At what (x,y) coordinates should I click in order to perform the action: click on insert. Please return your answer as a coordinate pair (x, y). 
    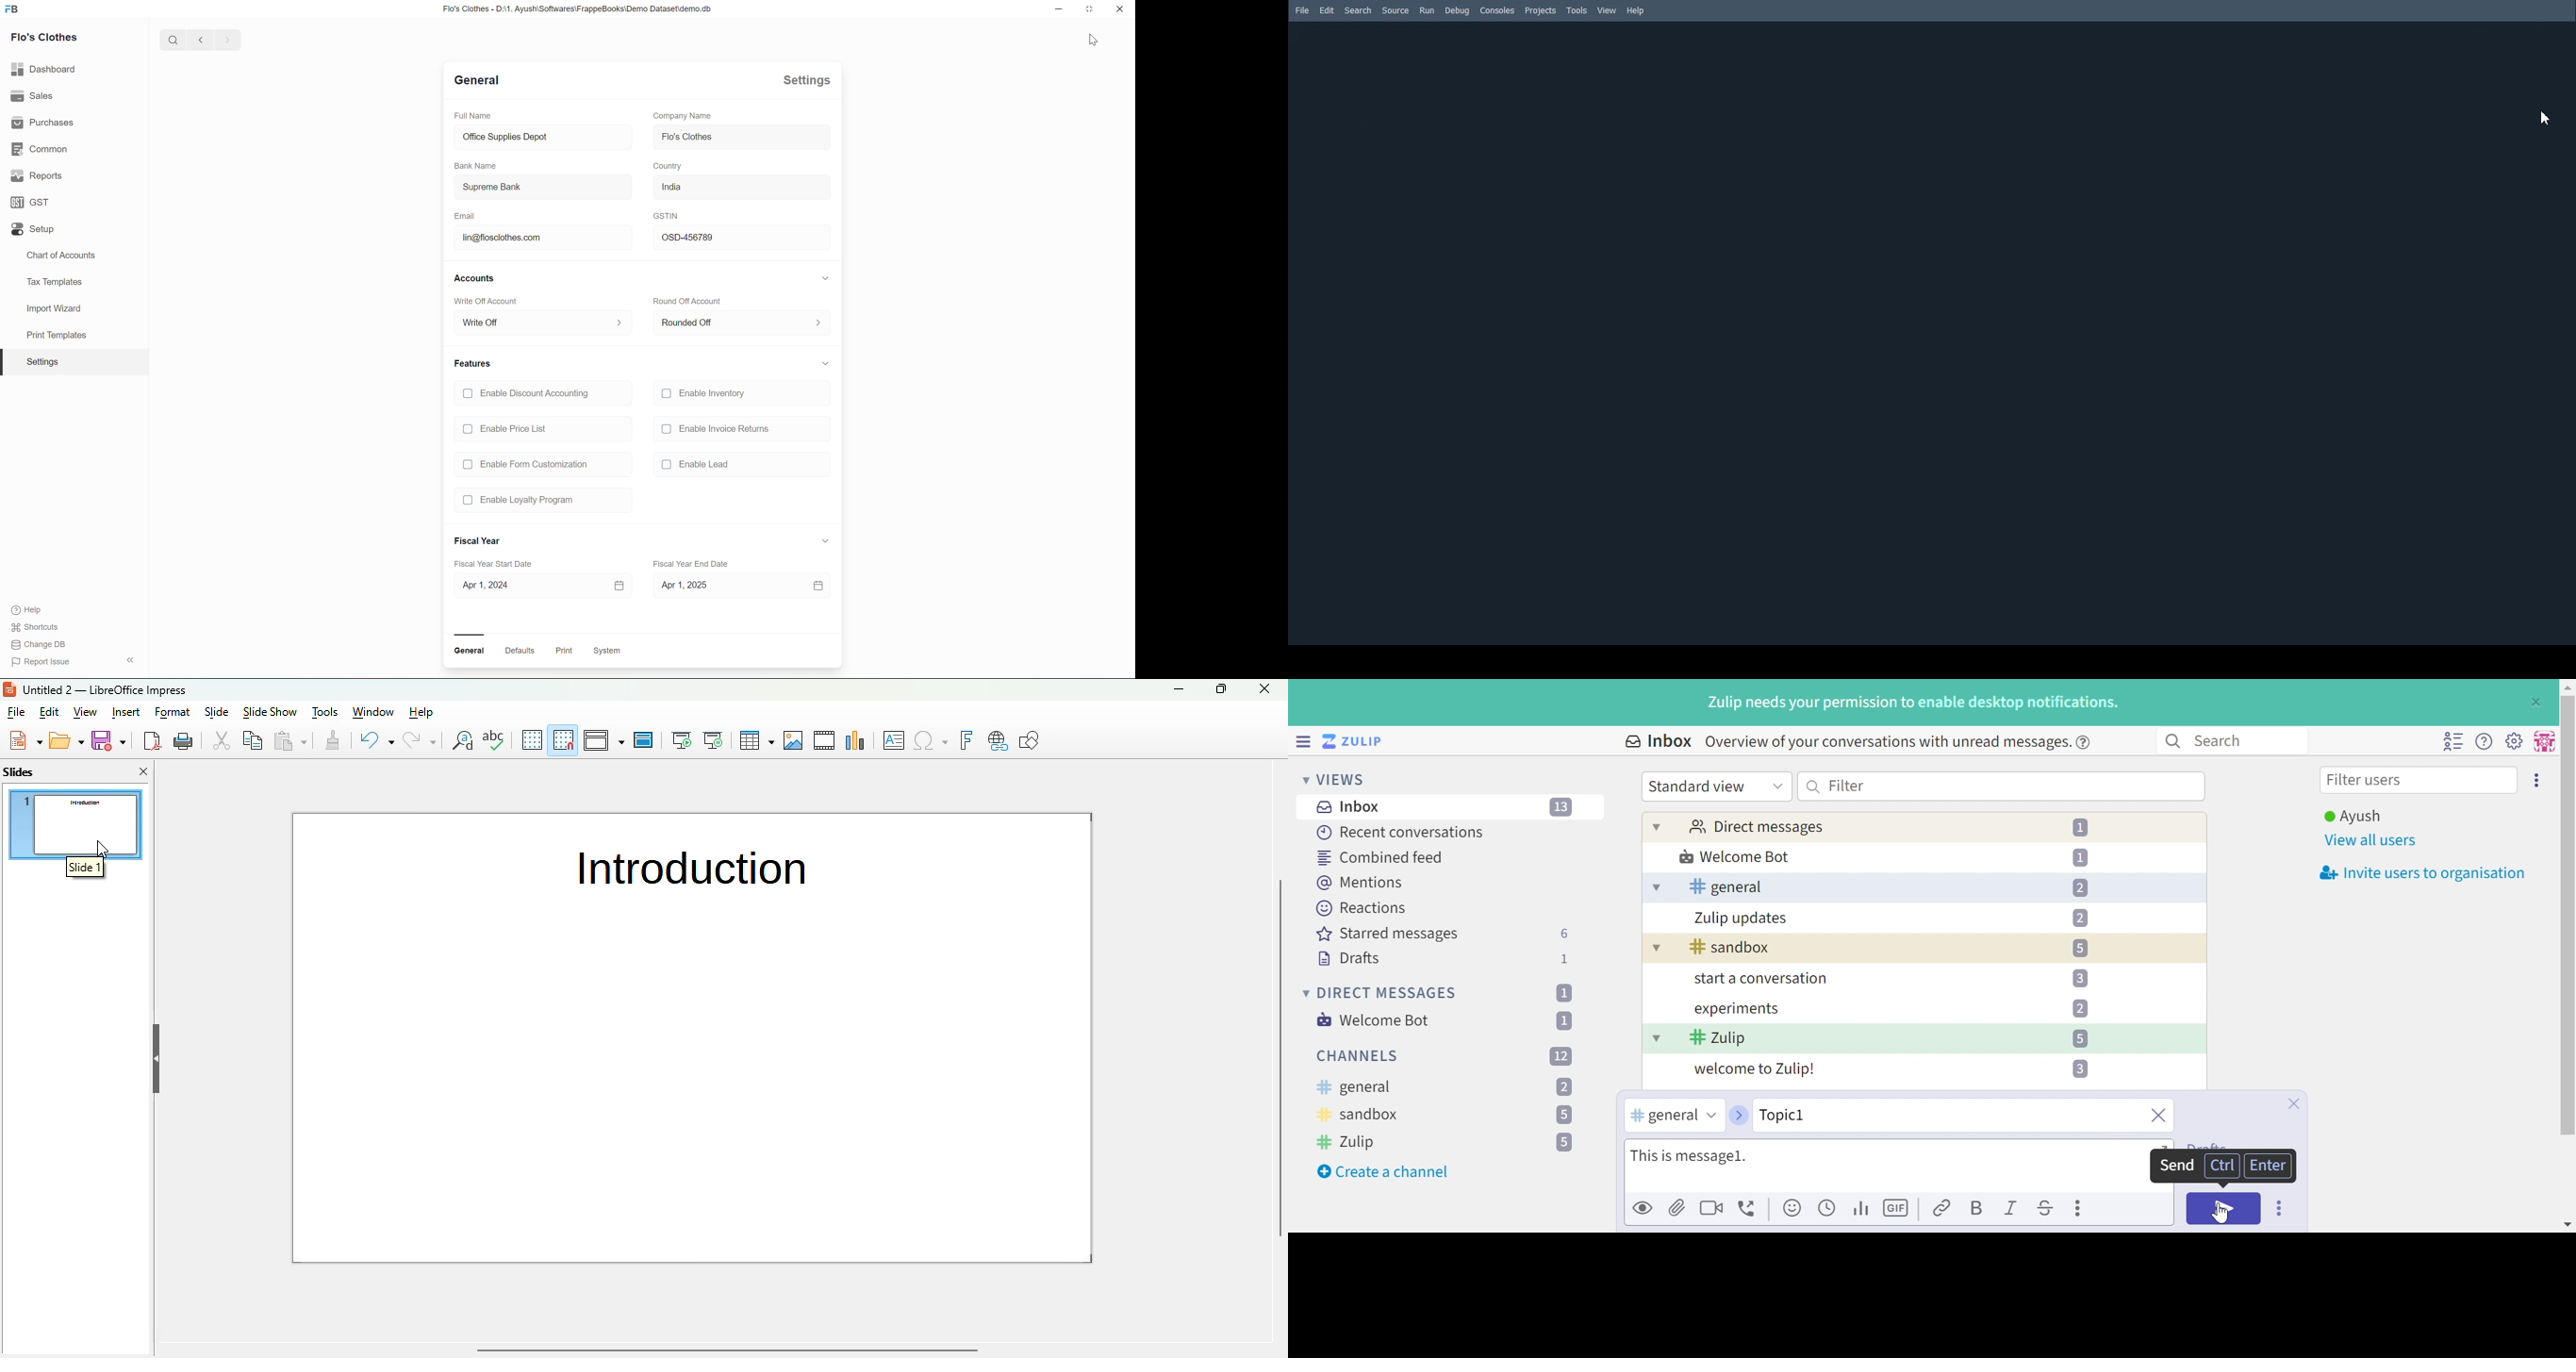
    Looking at the image, I should click on (125, 713).